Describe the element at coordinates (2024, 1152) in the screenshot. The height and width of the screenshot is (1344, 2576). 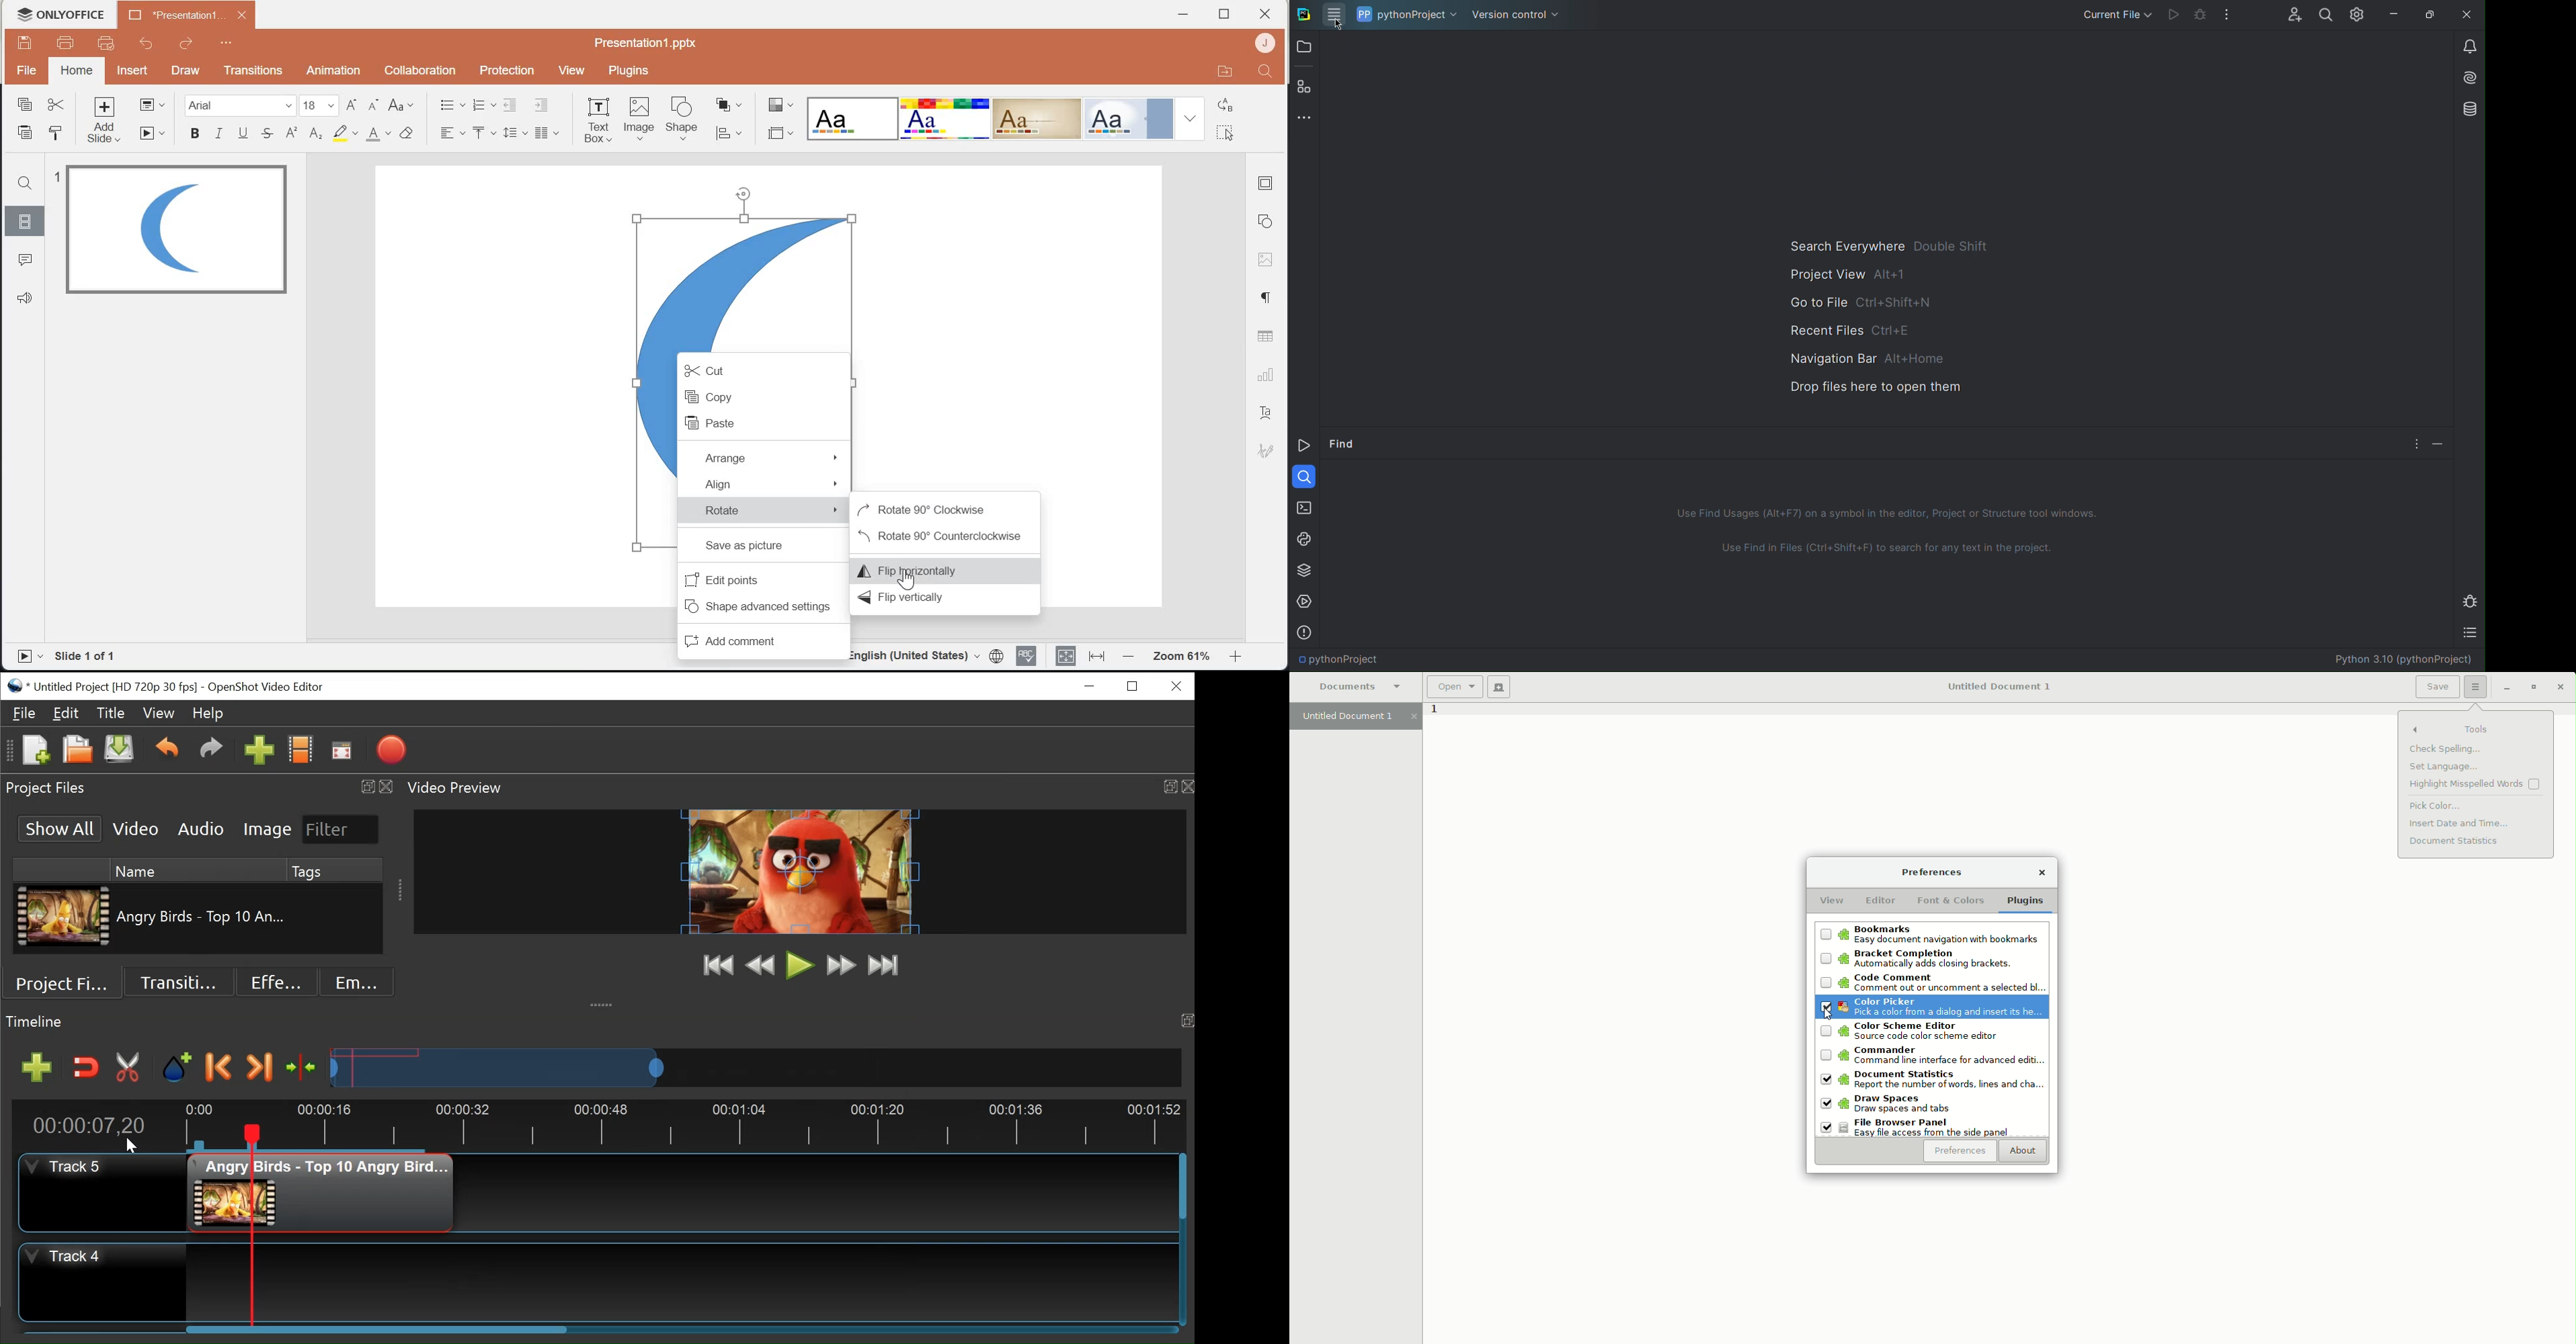
I see `About` at that location.